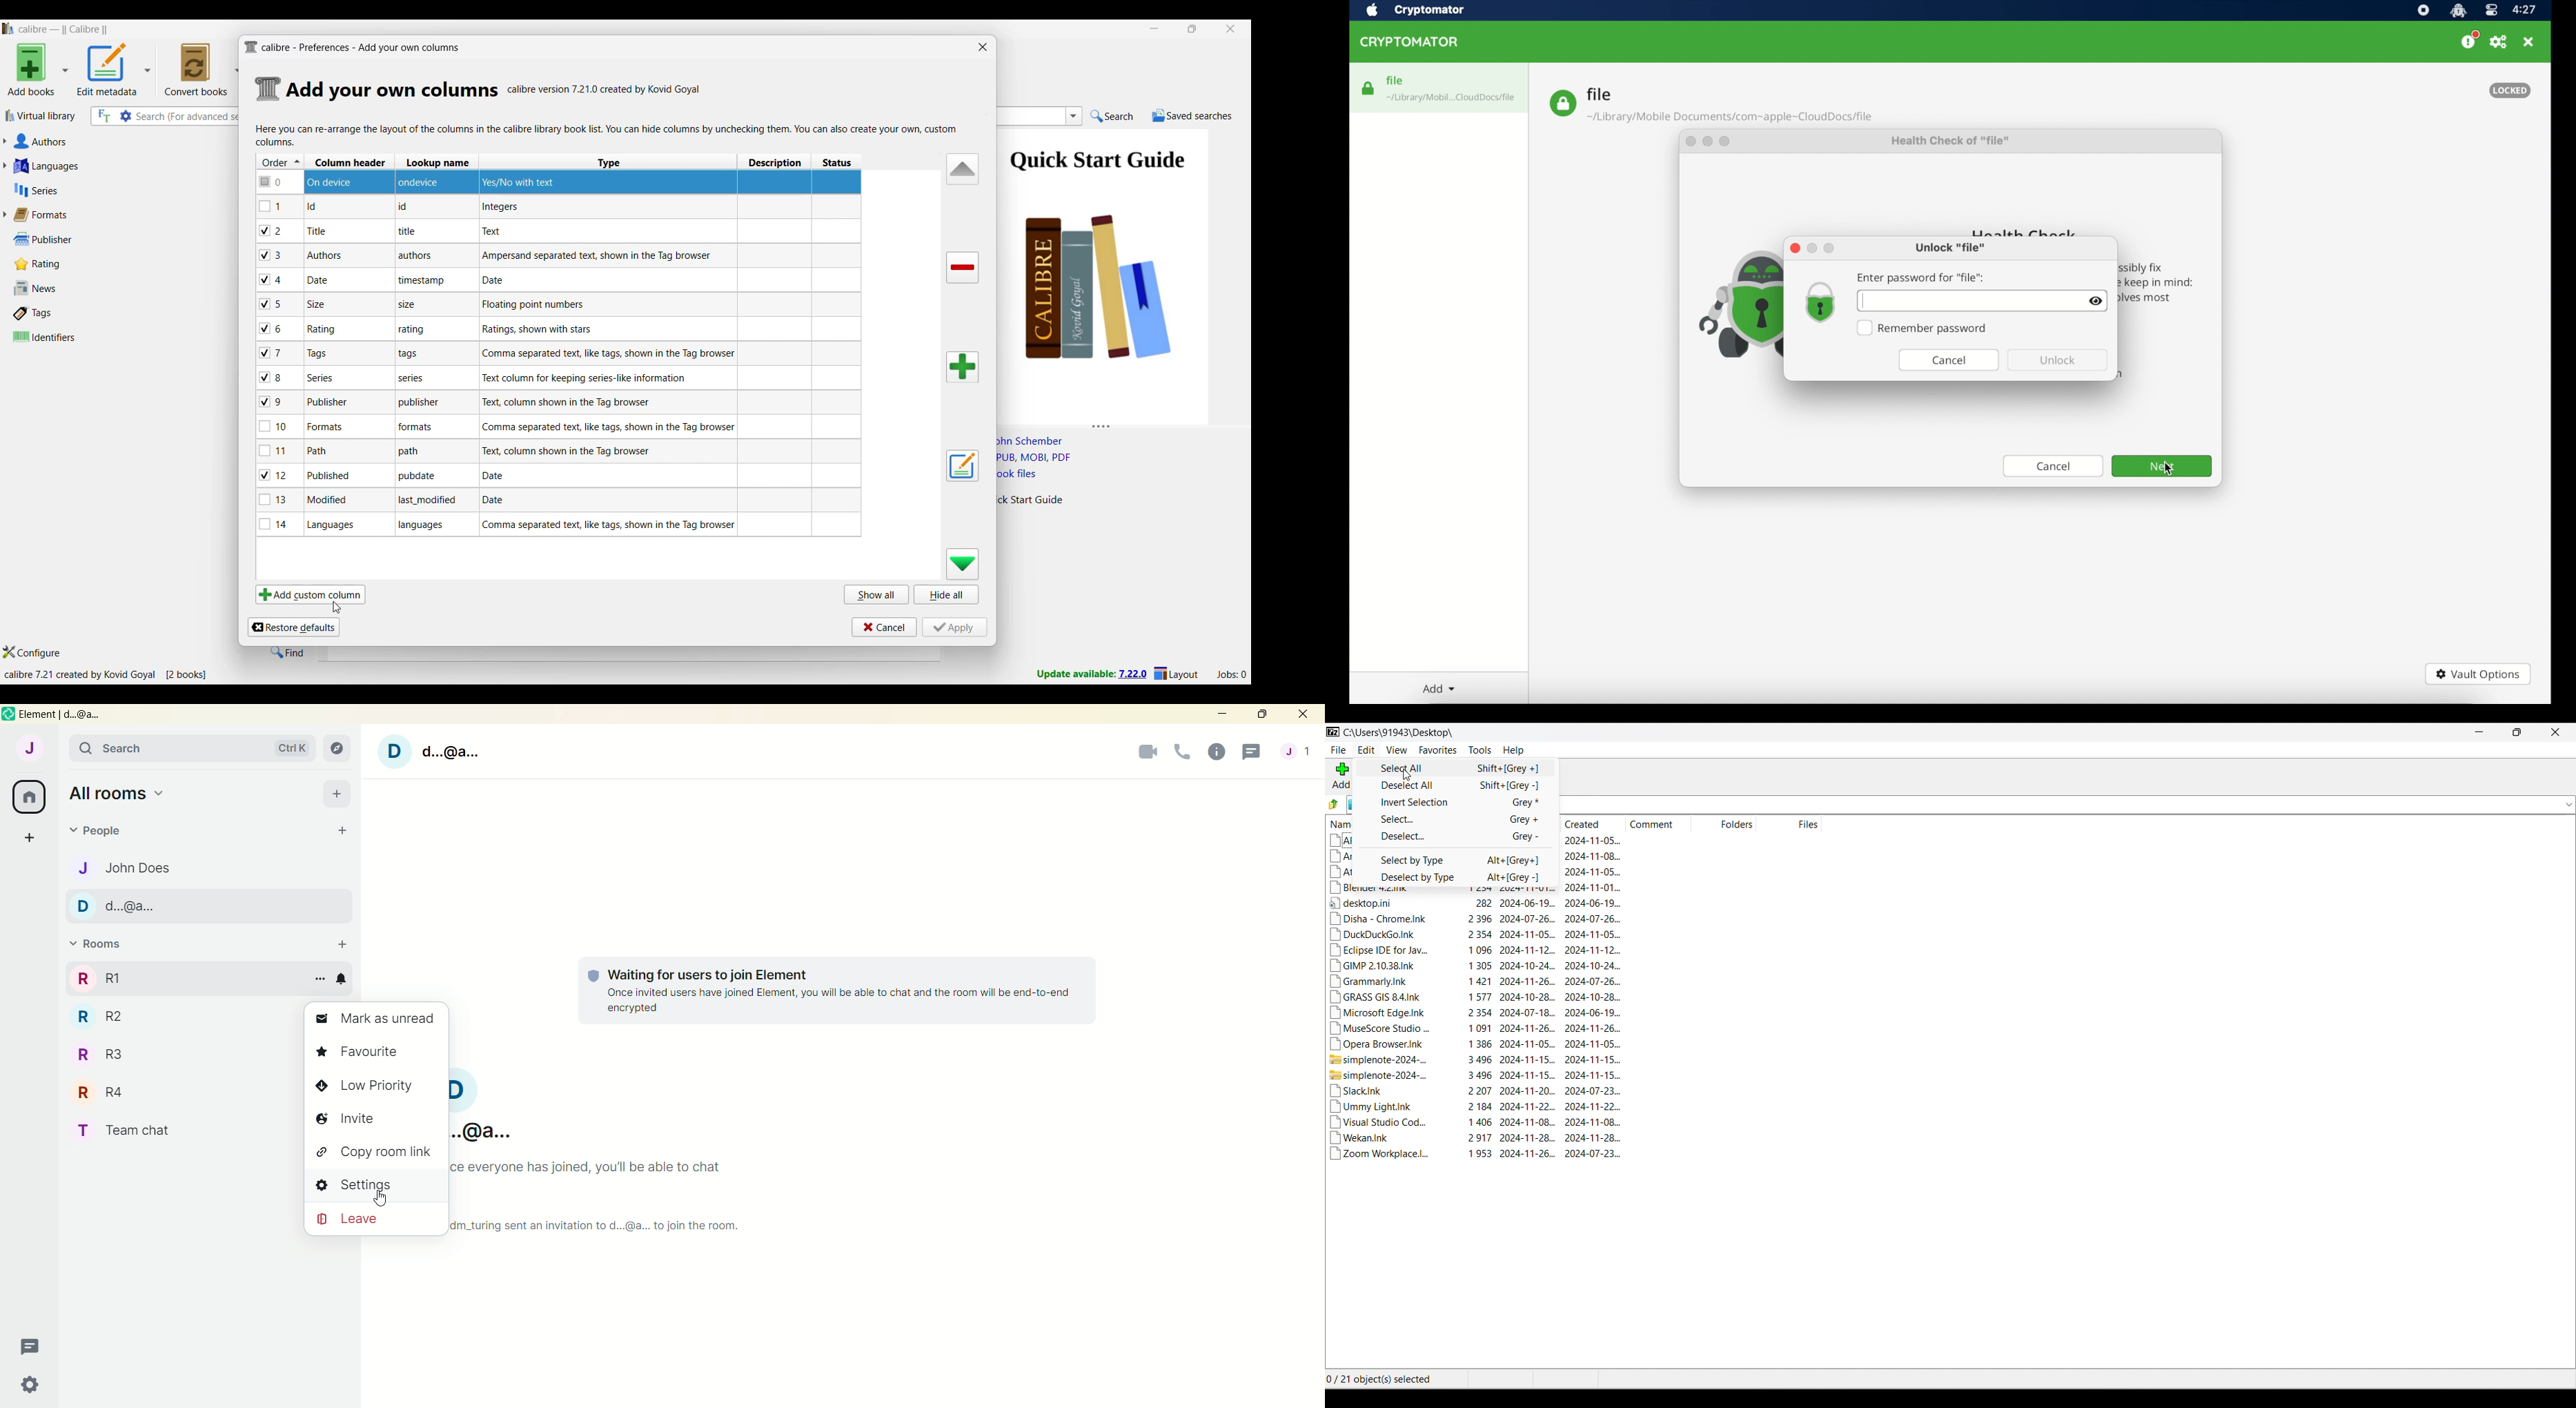 The image size is (2576, 1428). I want to click on close, so click(1303, 715).